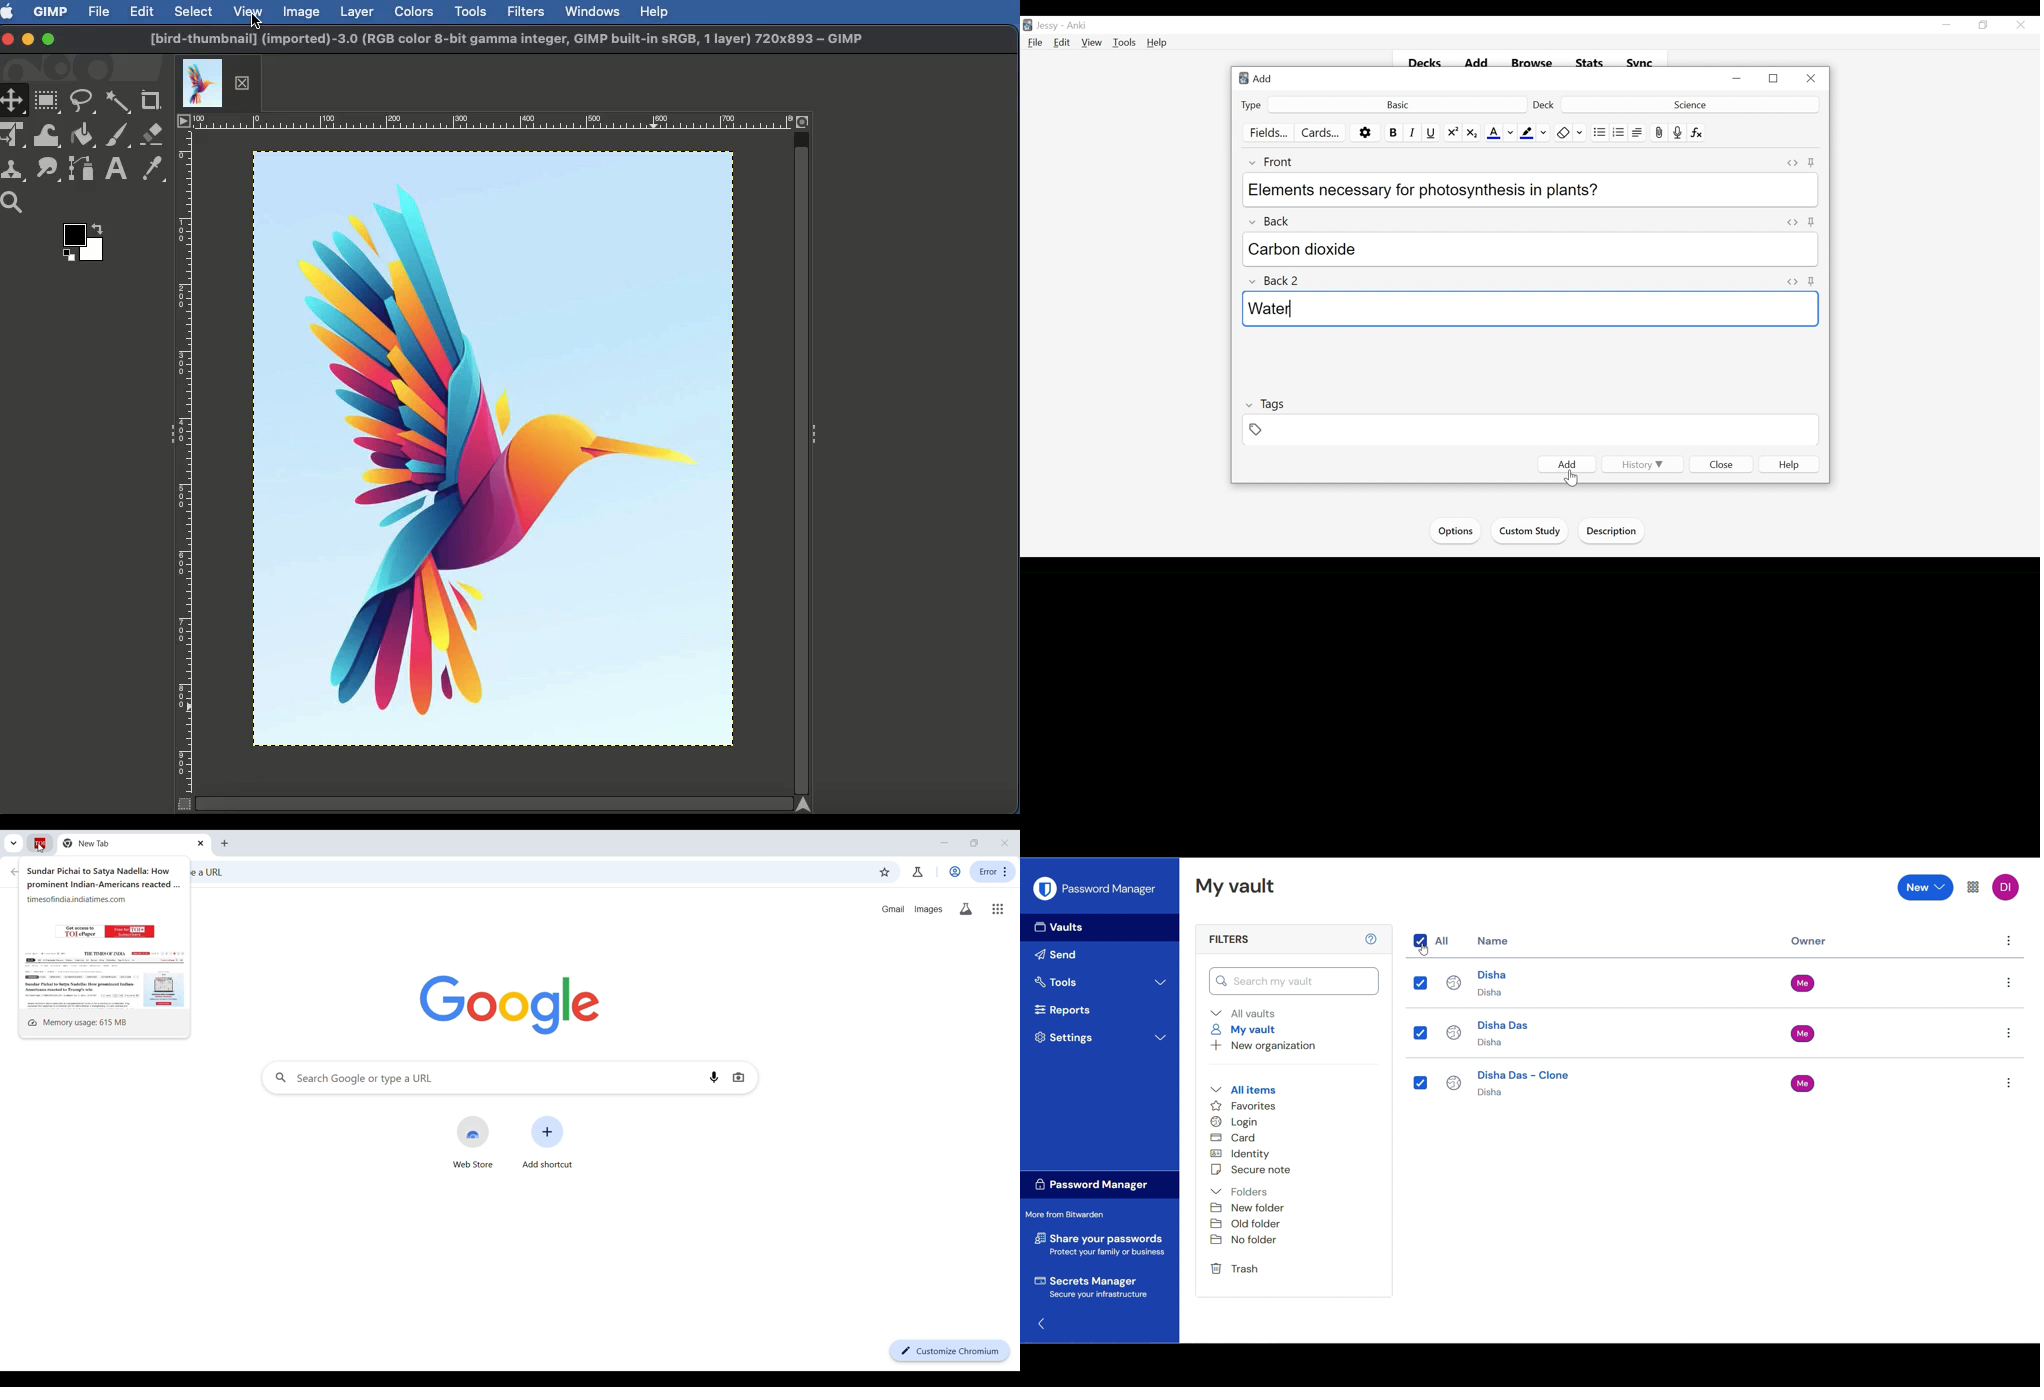 The image size is (2044, 1400). What do you see at coordinates (1527, 189) in the screenshot?
I see `Elements necessary for photosynthesis in plants?` at bounding box center [1527, 189].